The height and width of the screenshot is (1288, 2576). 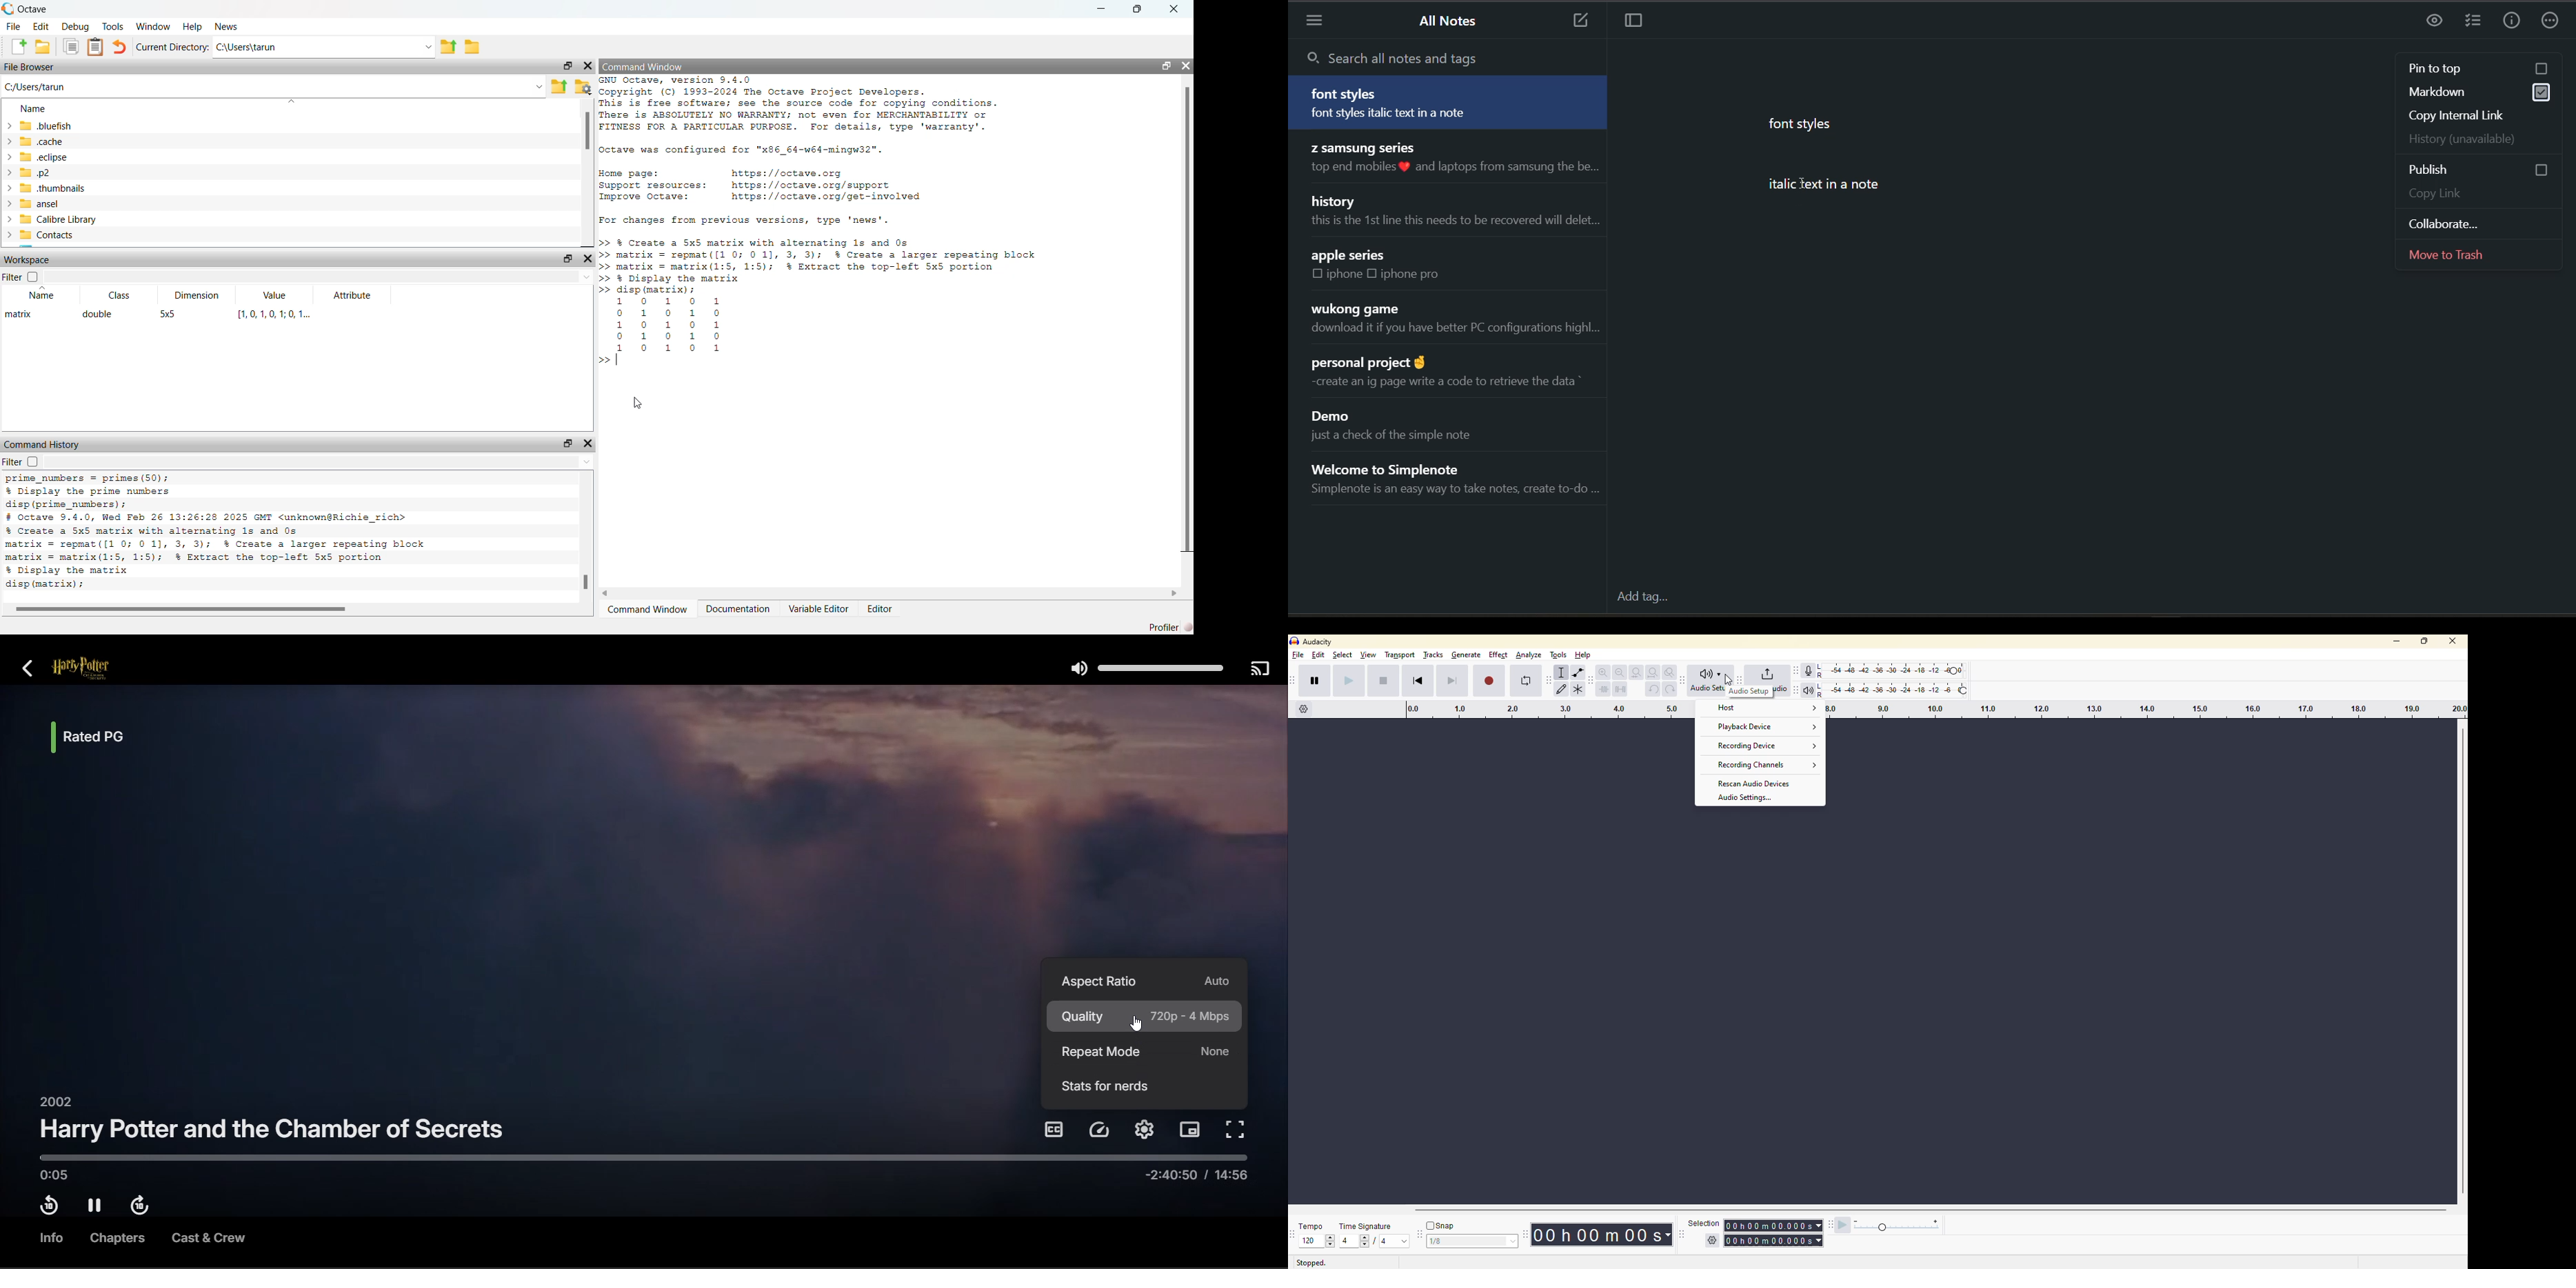 What do you see at coordinates (1455, 213) in the screenshot?
I see `note title and preview` at bounding box center [1455, 213].